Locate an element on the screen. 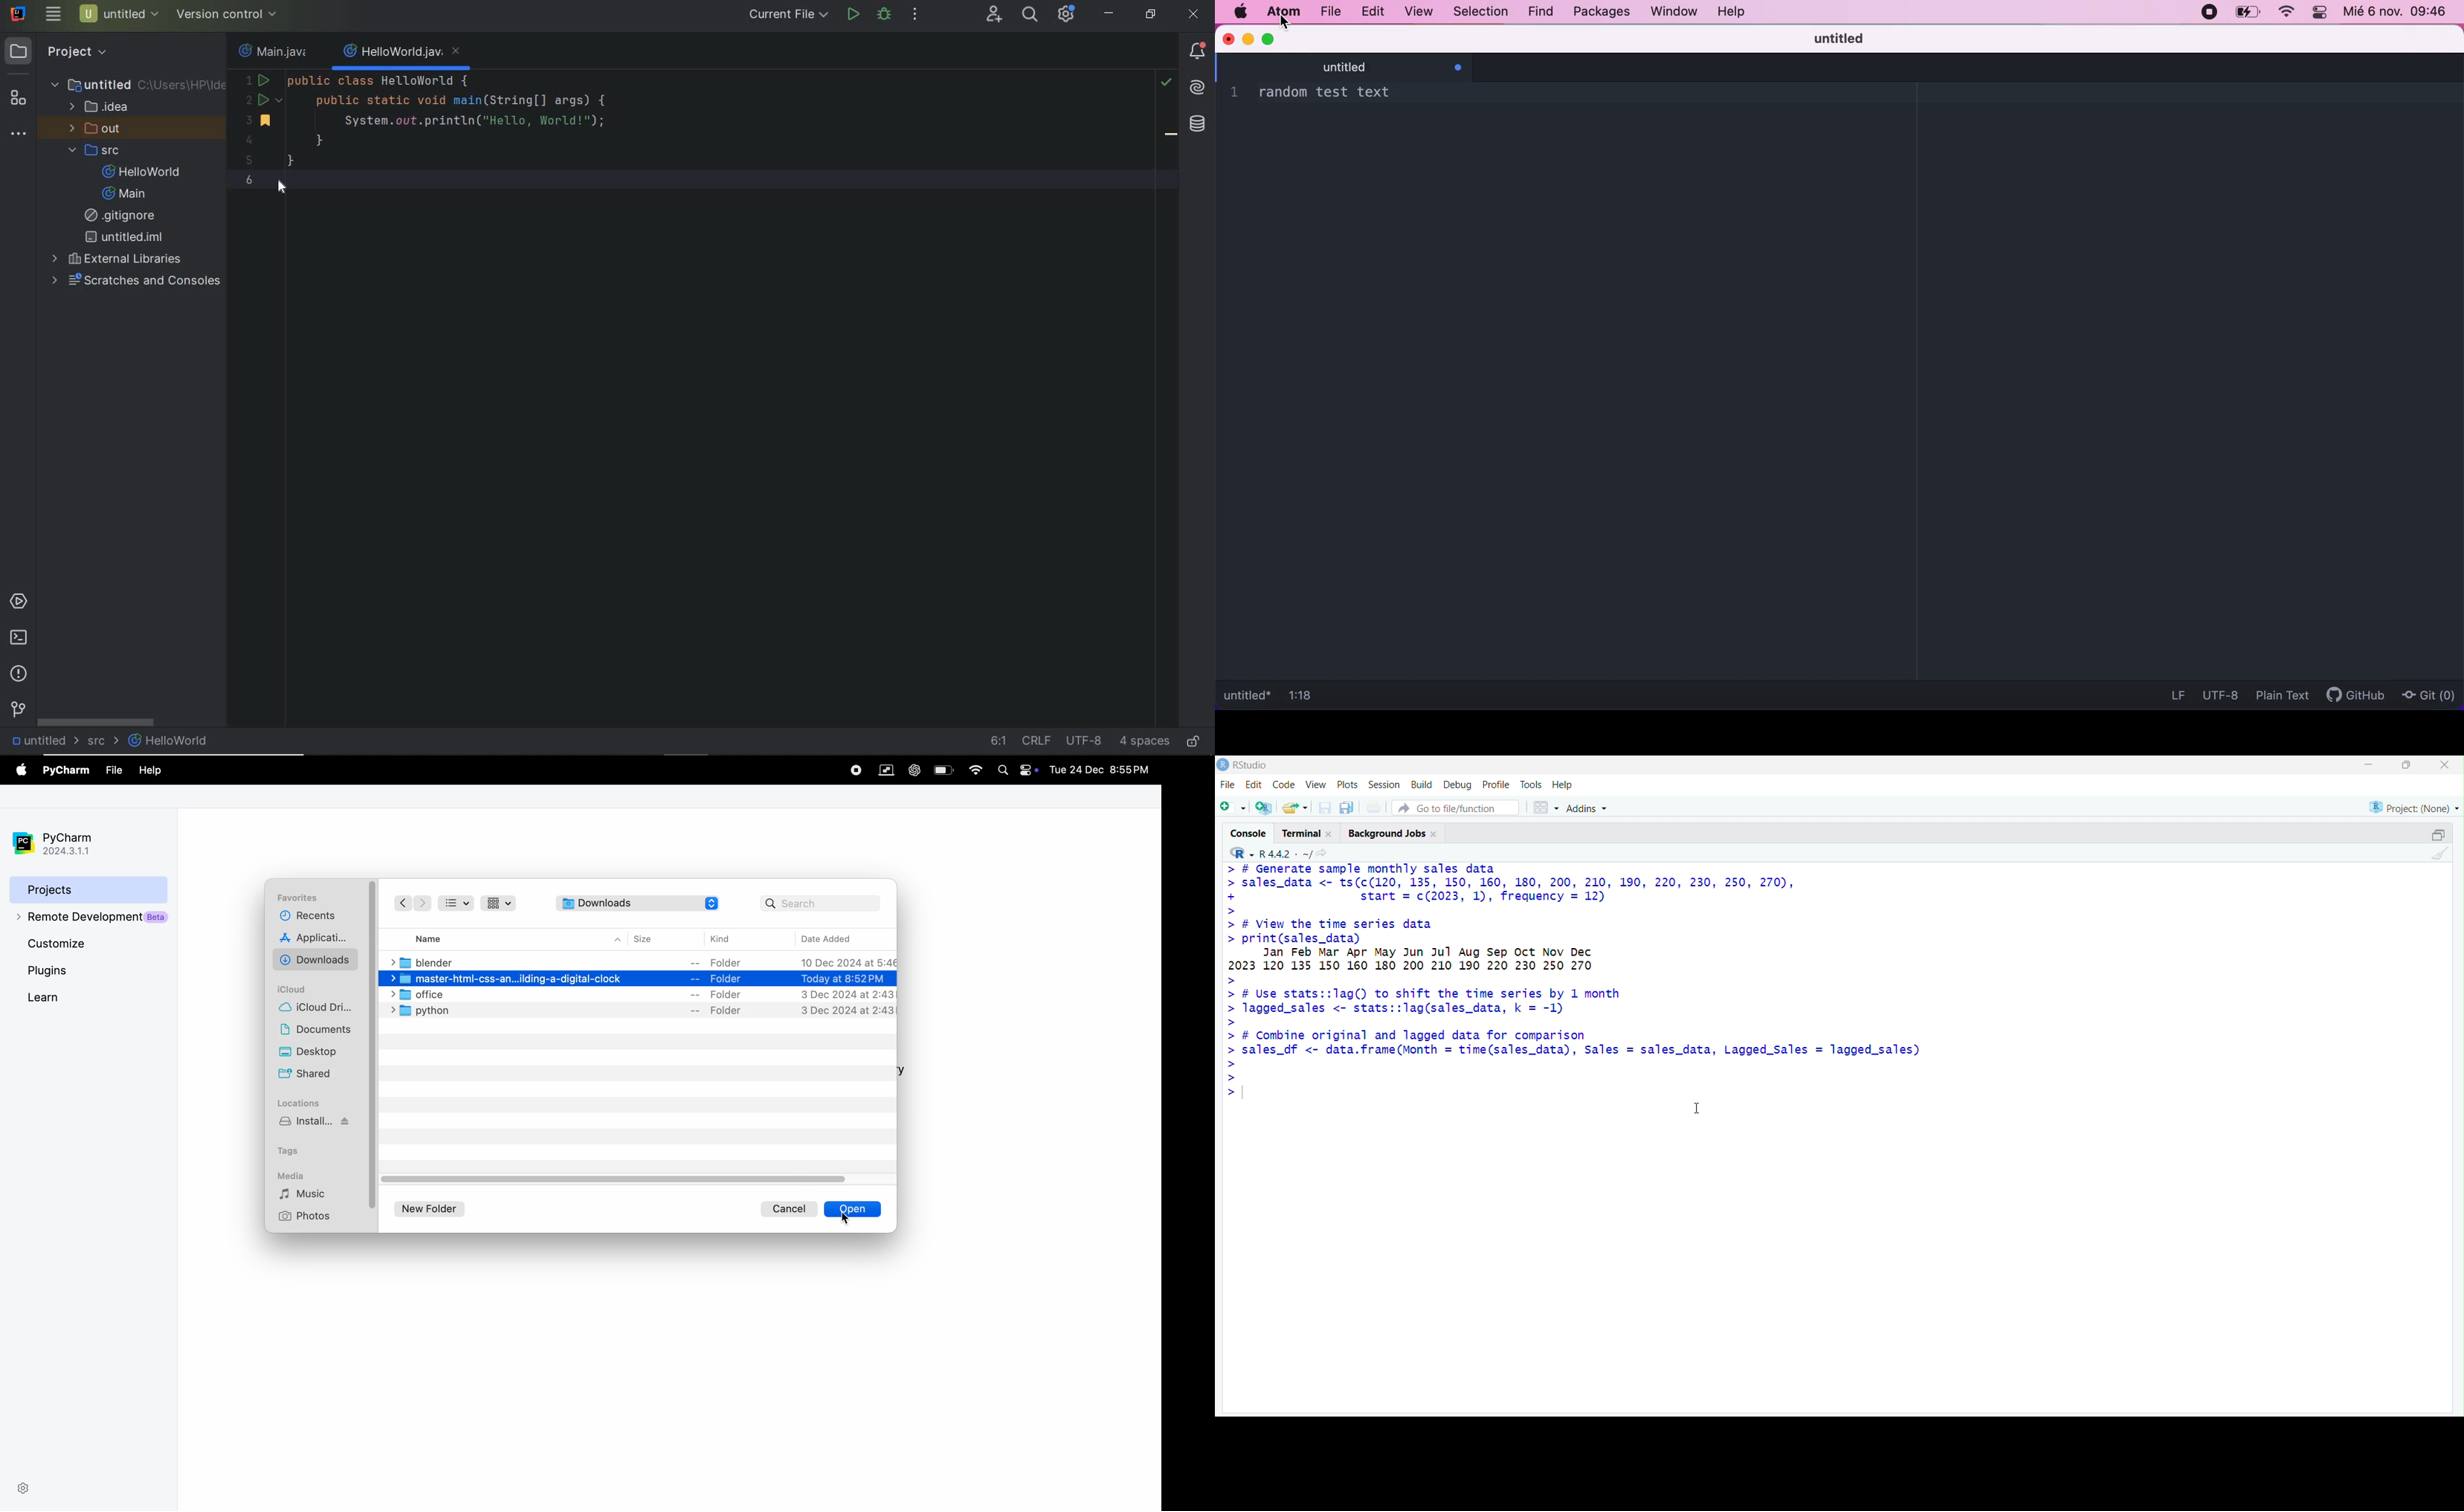  edit is located at coordinates (1253, 784).